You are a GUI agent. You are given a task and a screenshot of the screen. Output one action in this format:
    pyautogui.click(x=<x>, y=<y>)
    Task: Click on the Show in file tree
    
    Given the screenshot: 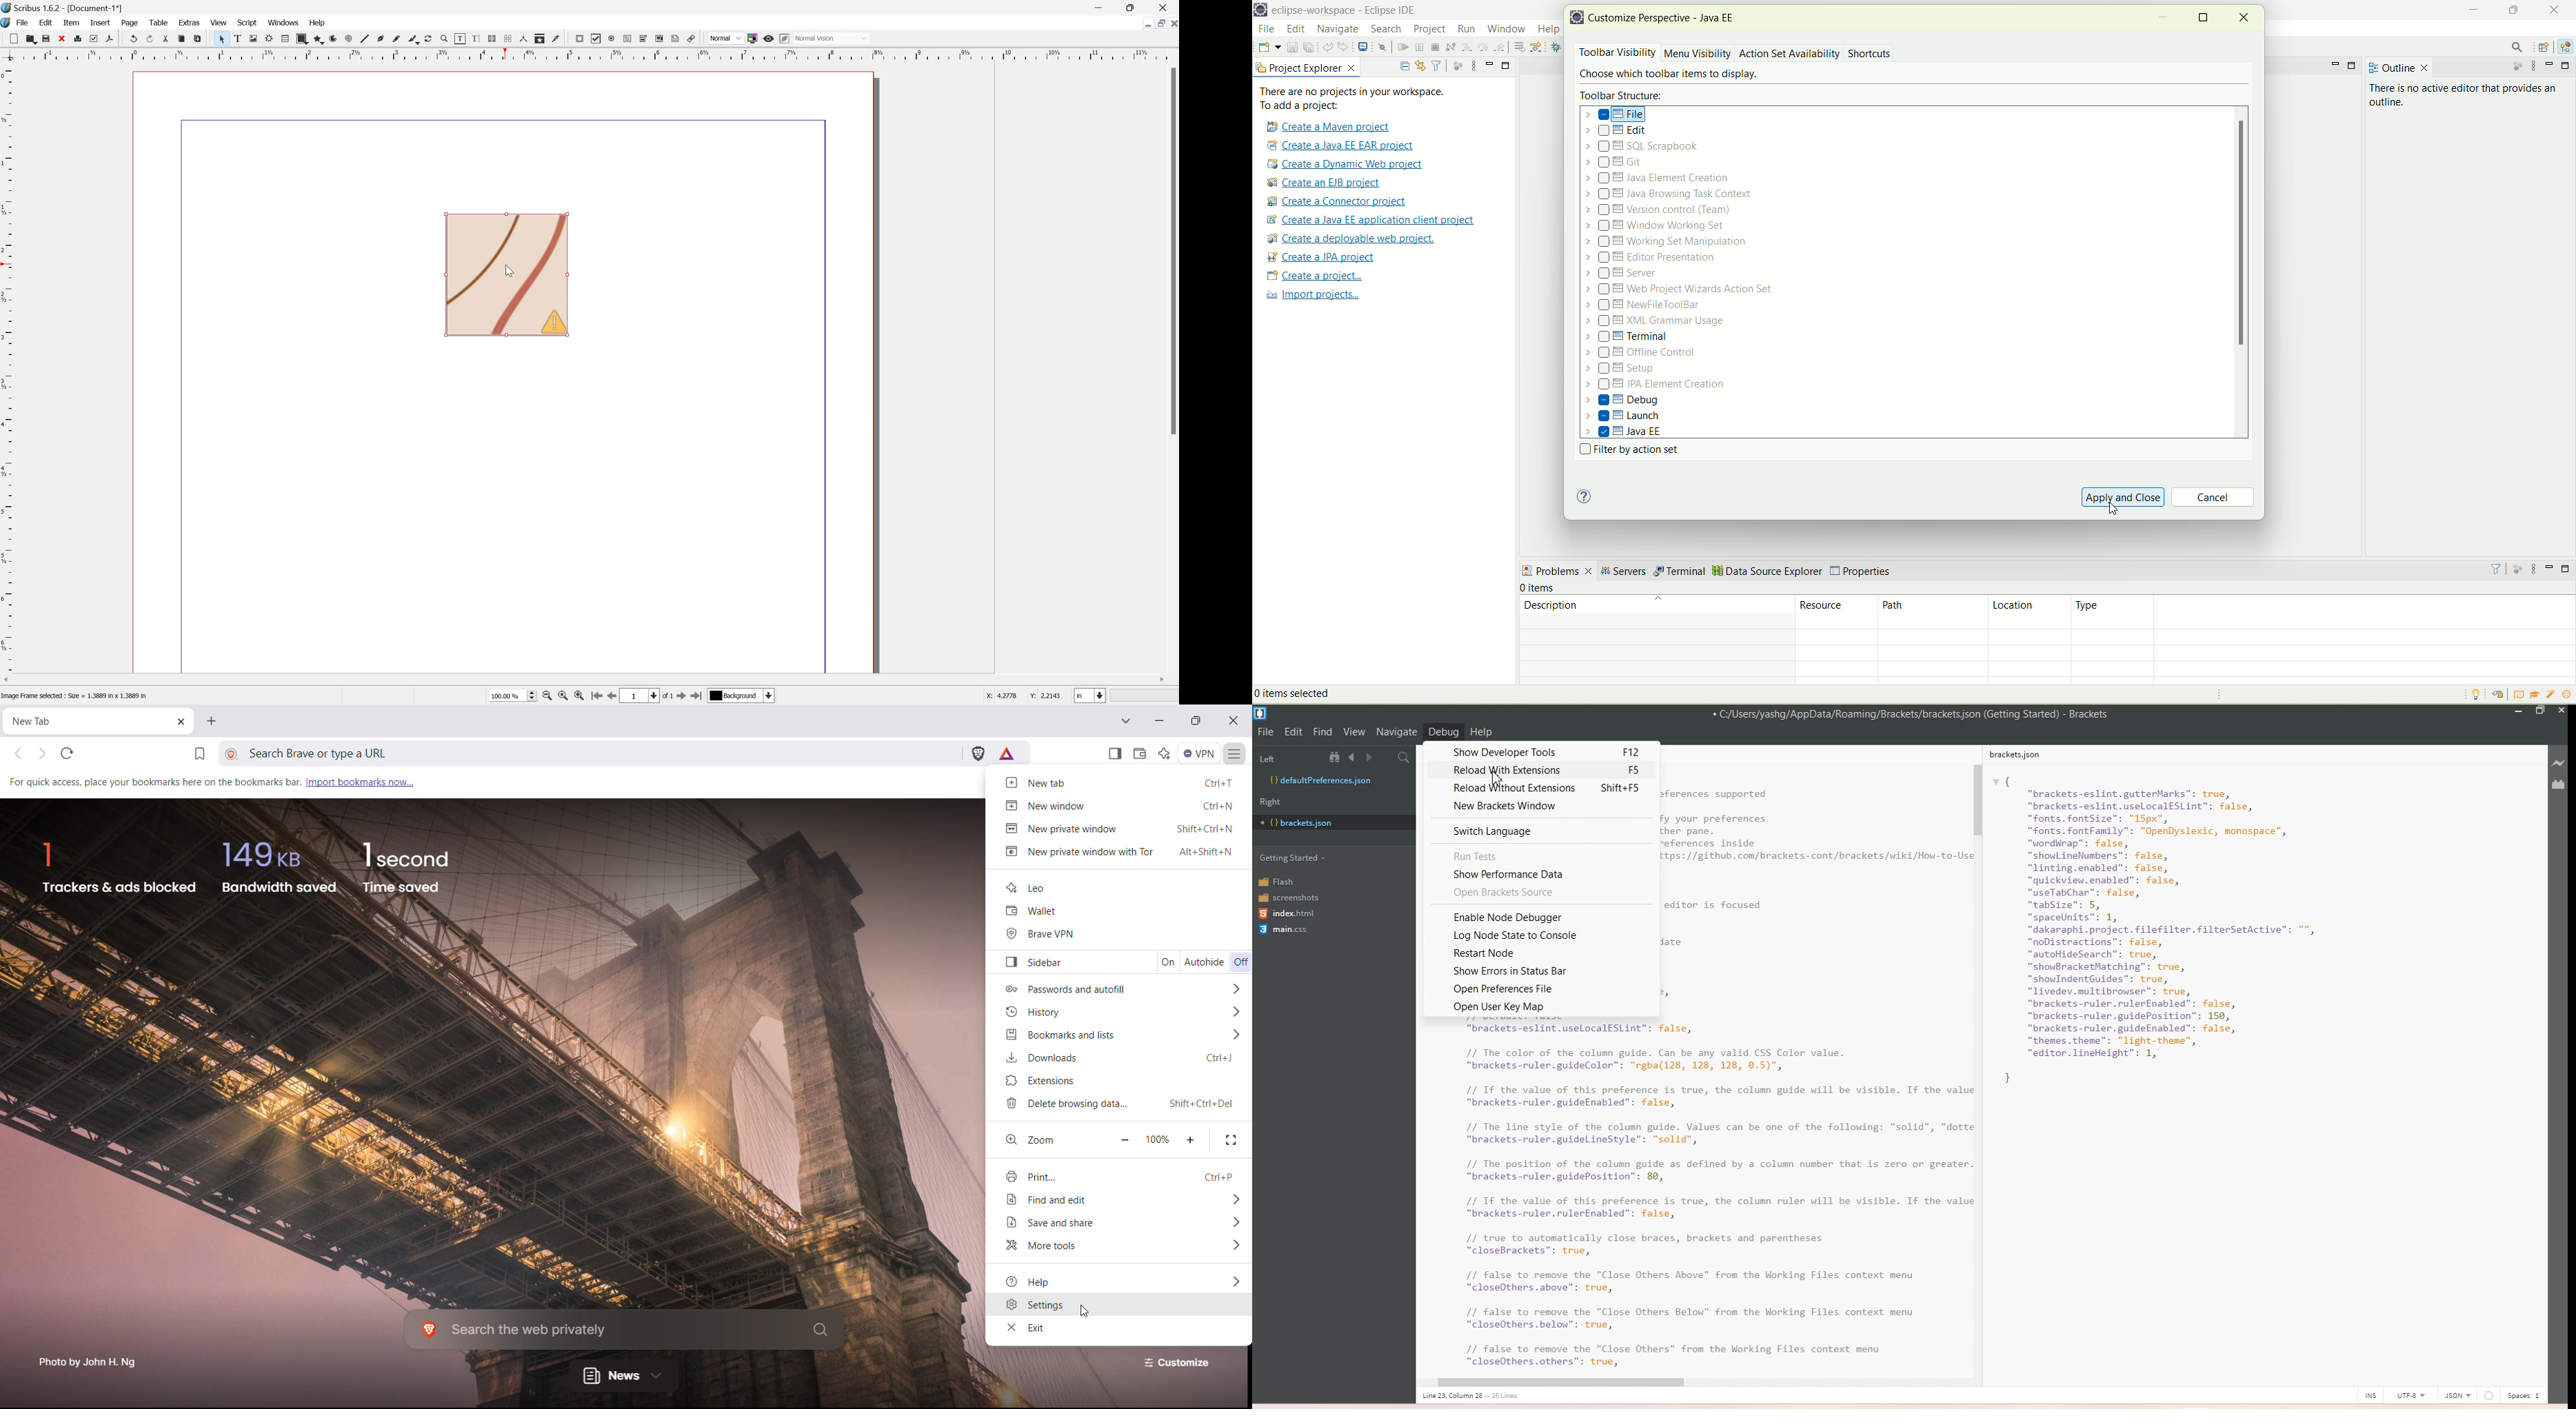 What is the action you would take?
    pyautogui.click(x=1337, y=757)
    